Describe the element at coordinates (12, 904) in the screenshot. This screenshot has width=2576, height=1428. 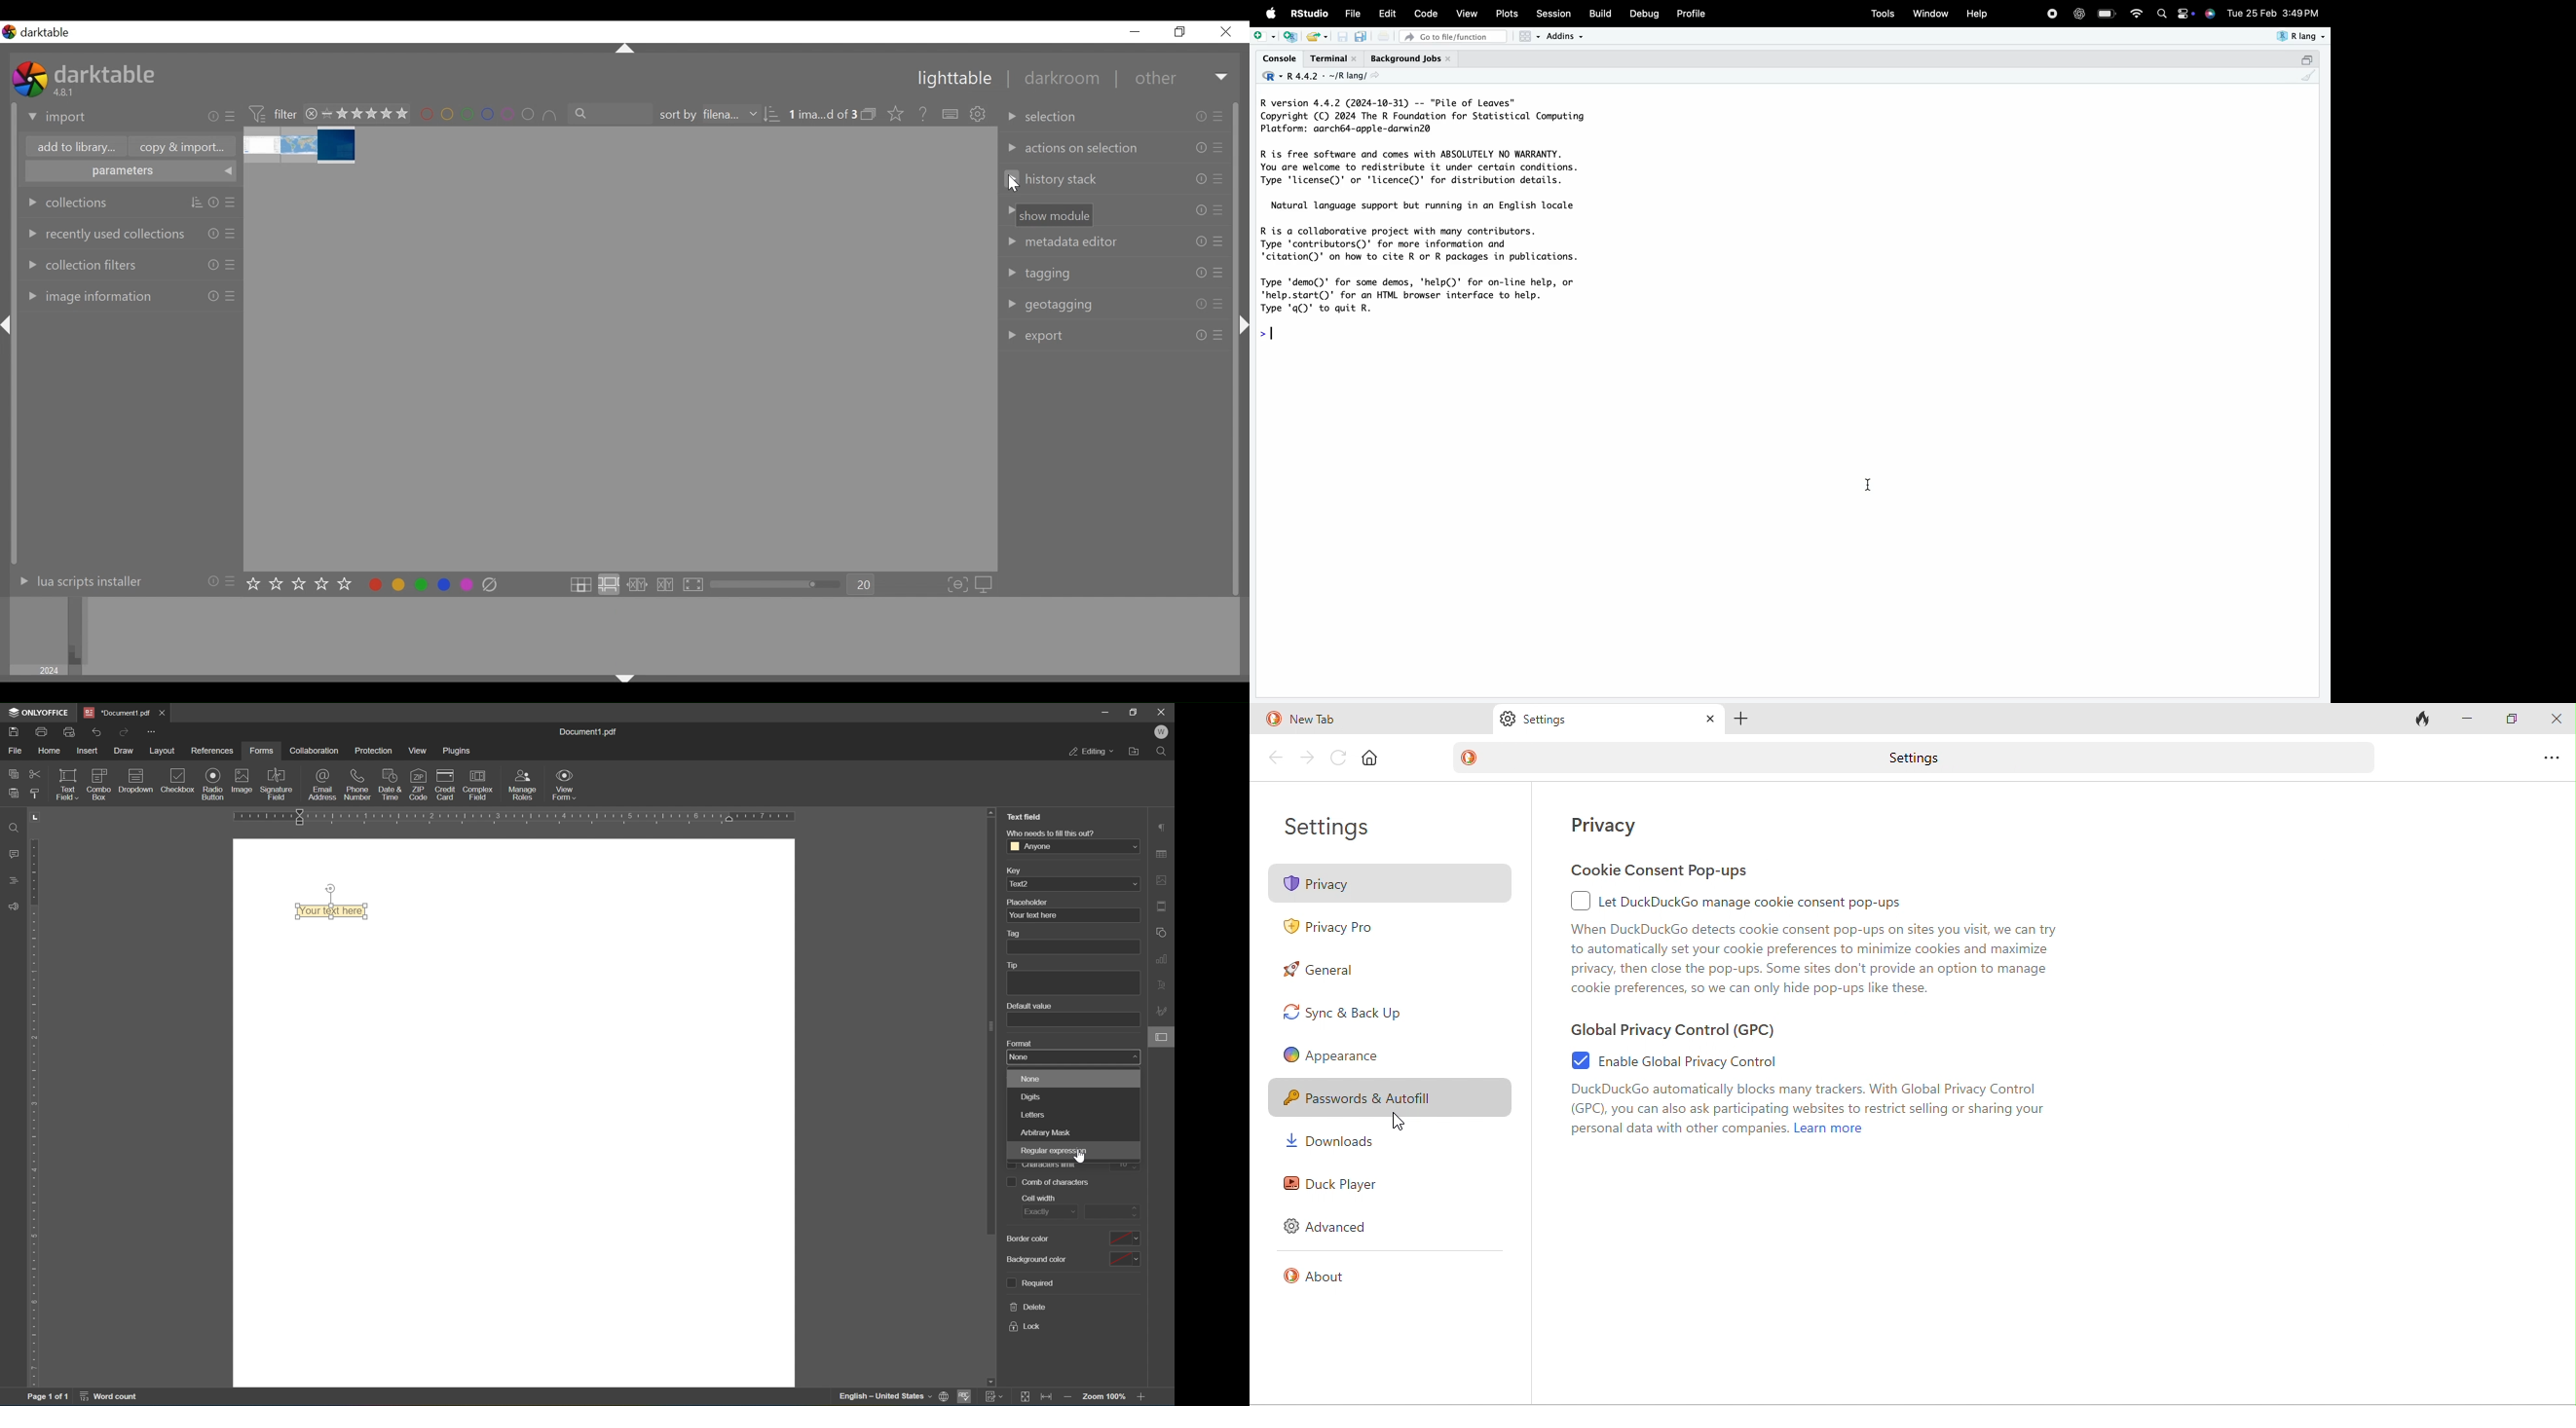
I see `feedback & support` at that location.